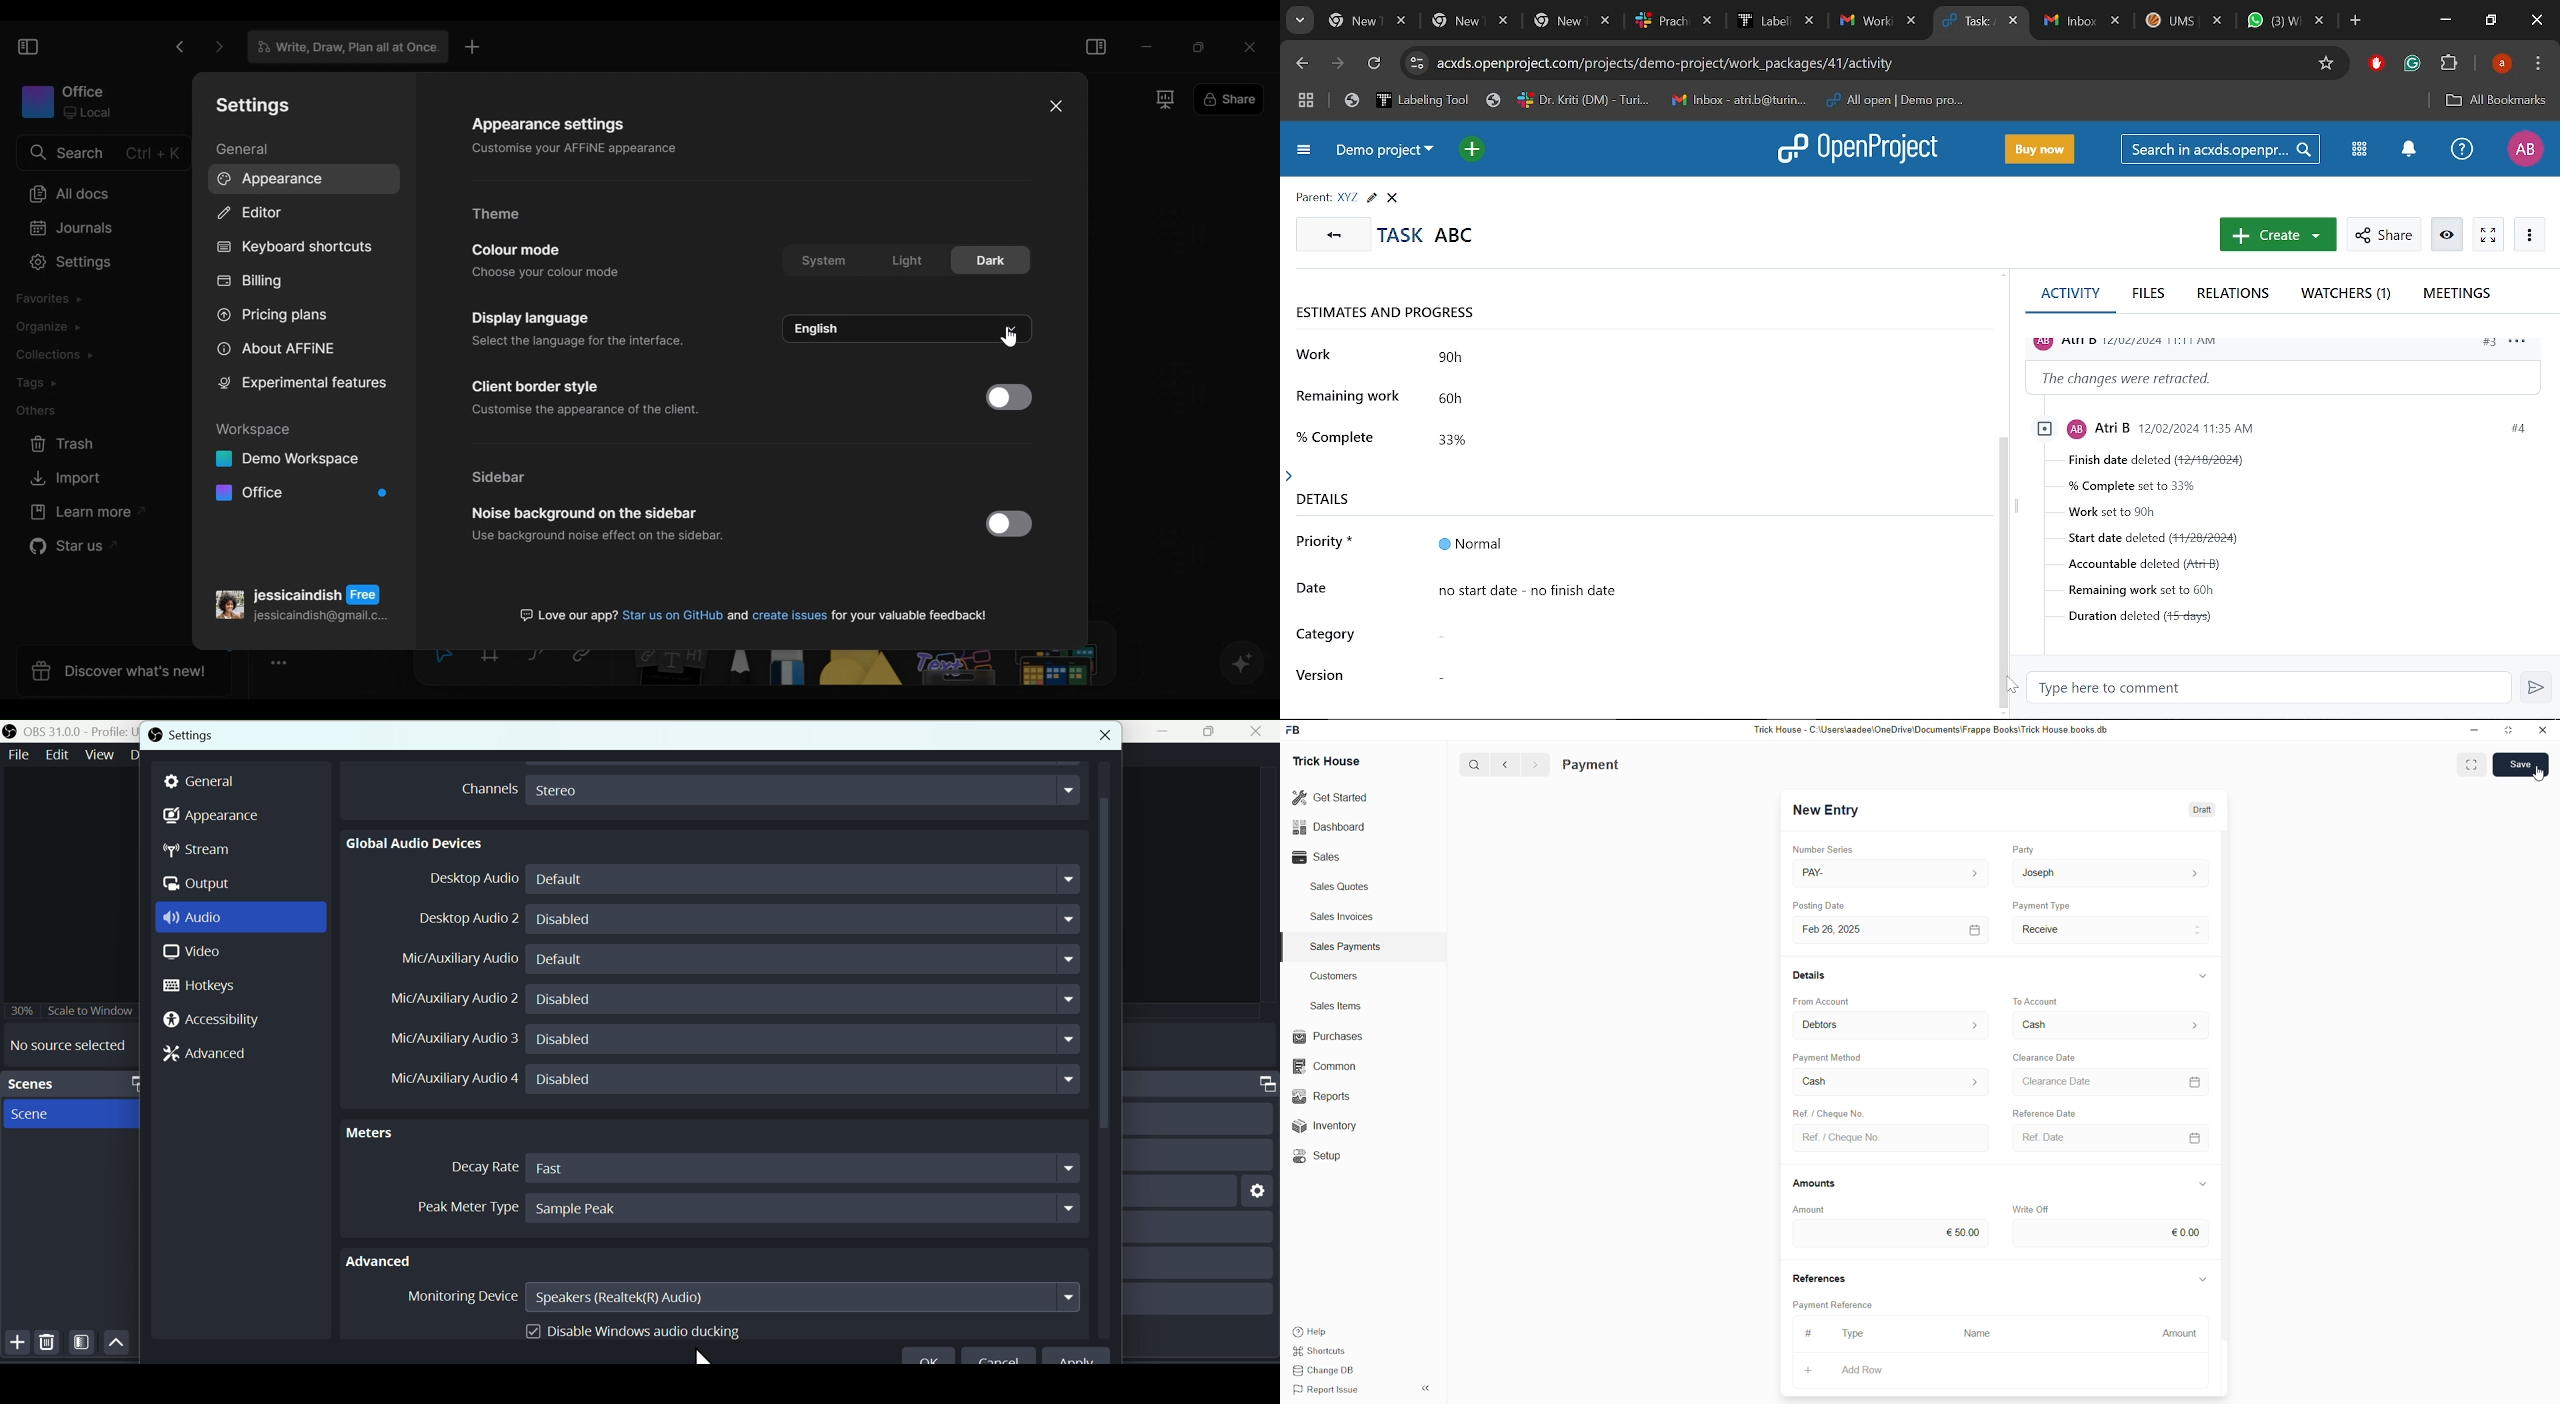 Image resolution: width=2576 pixels, height=1428 pixels. What do you see at coordinates (207, 781) in the screenshot?
I see `general` at bounding box center [207, 781].